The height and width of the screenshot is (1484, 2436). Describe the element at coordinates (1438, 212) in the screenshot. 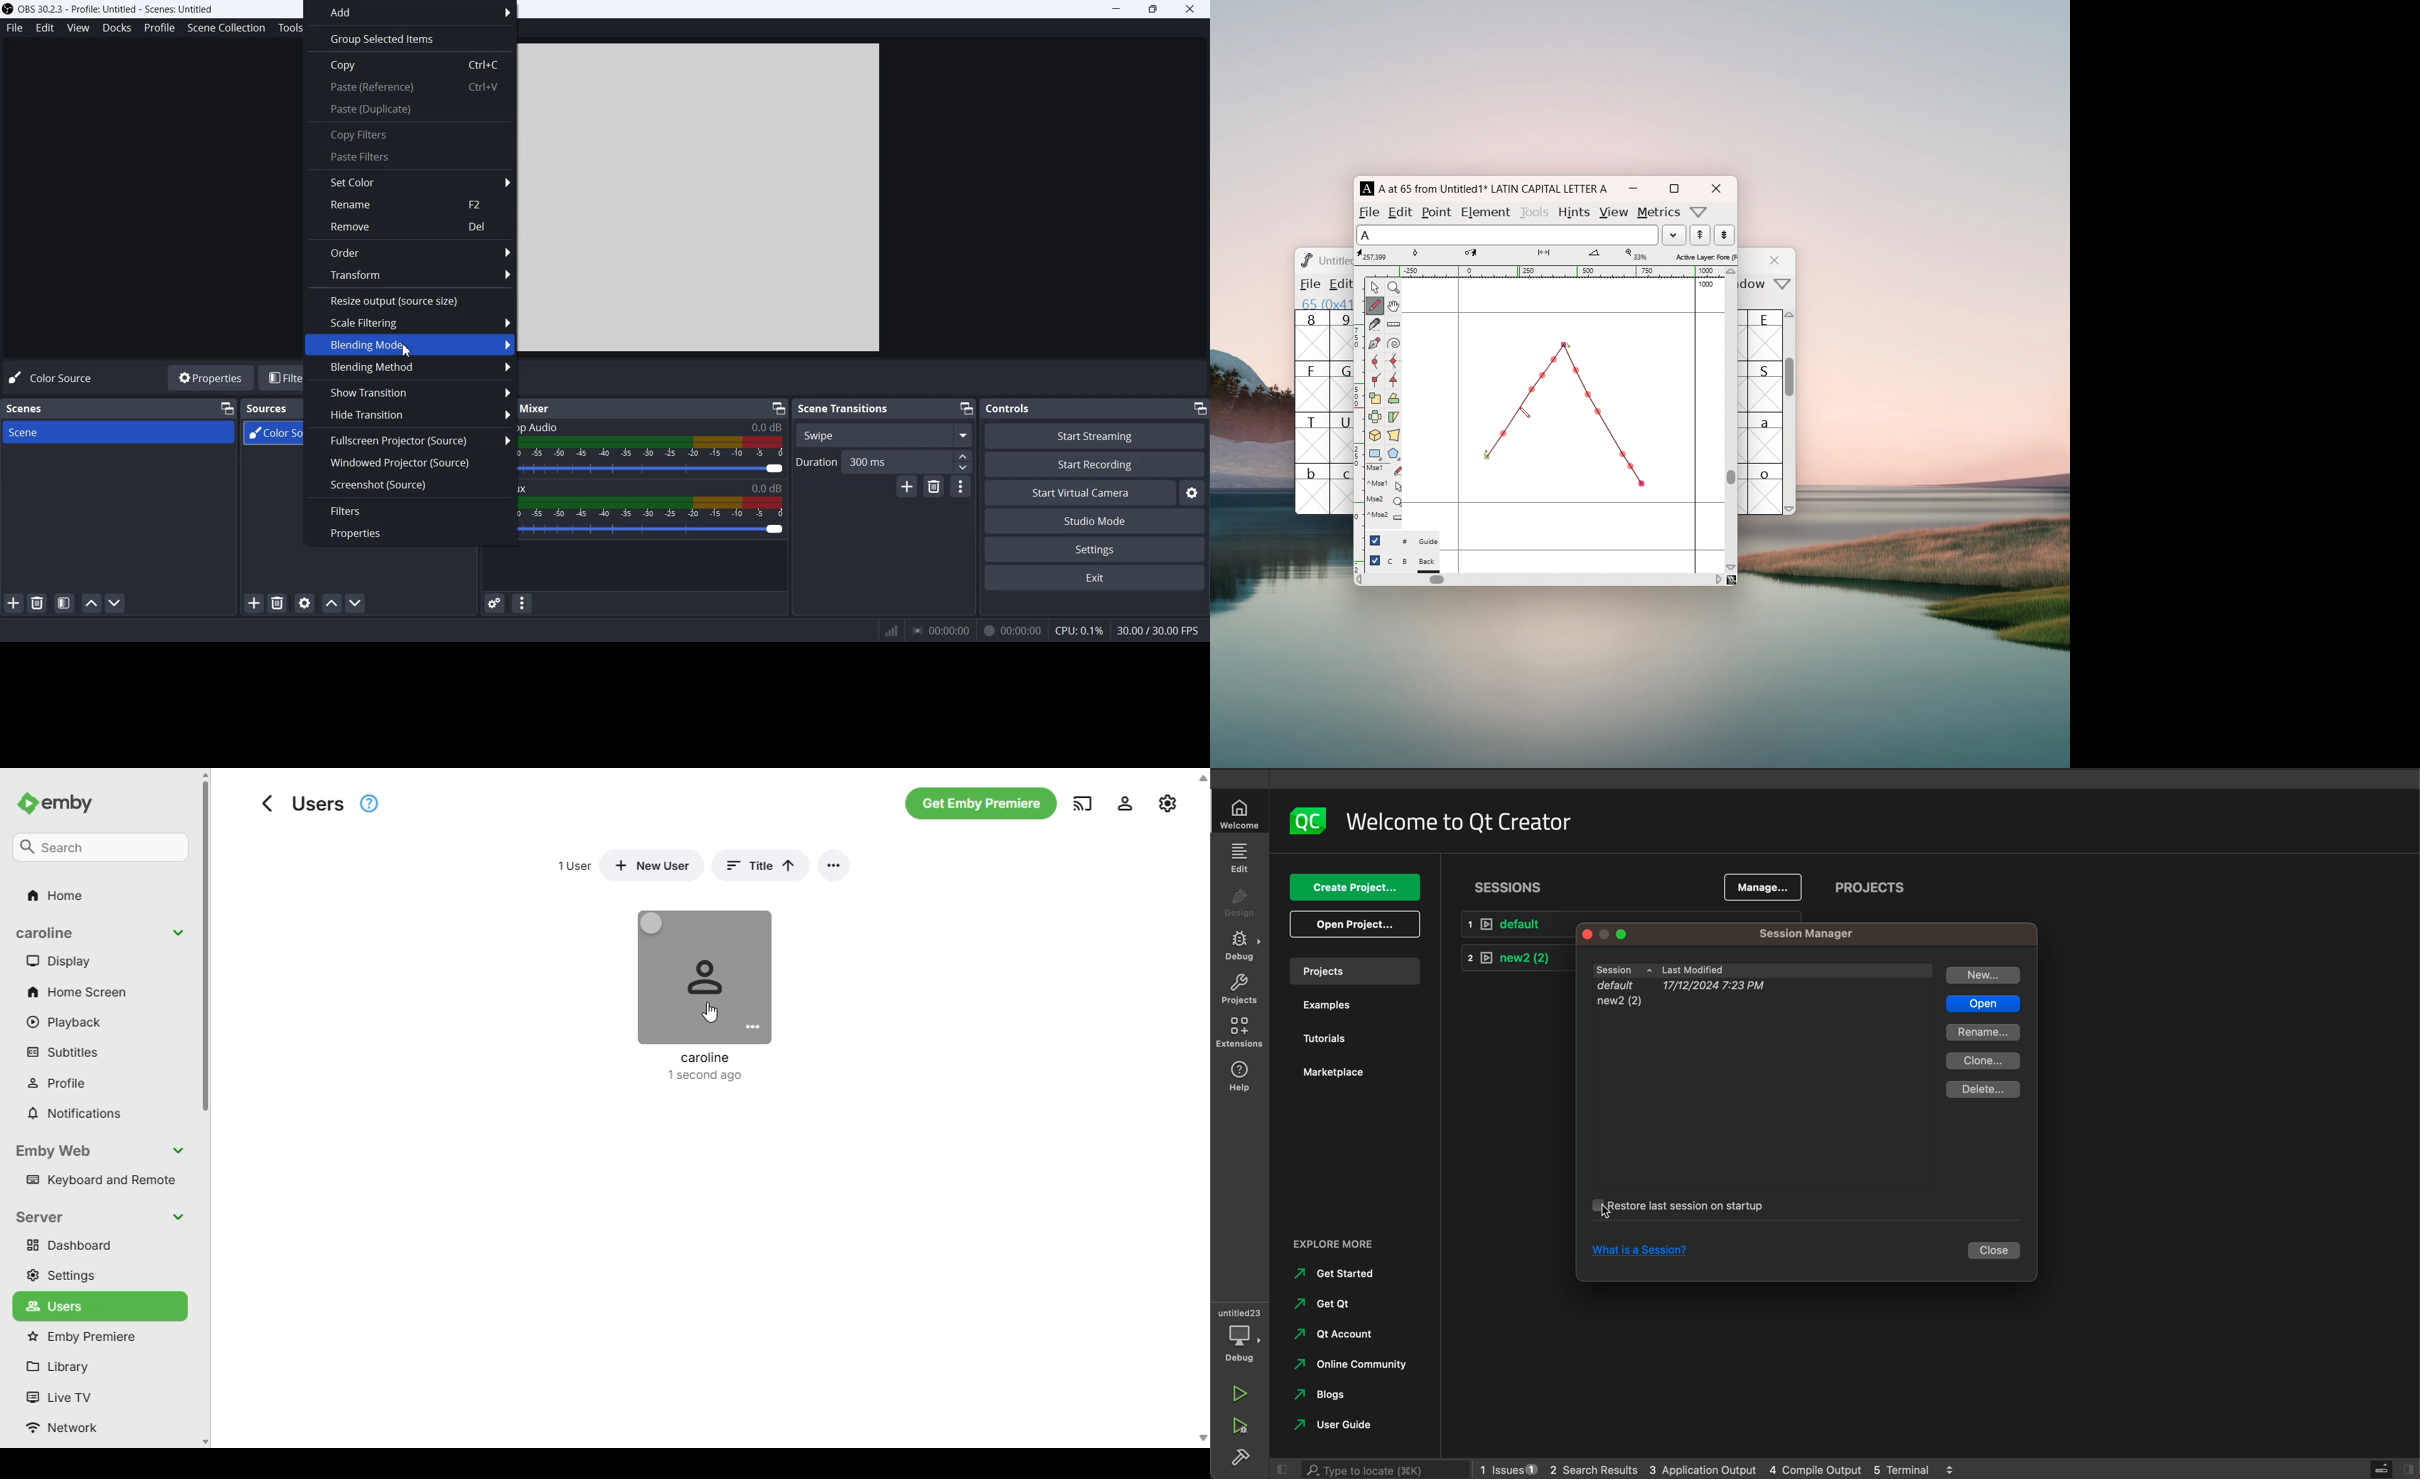

I see `point` at that location.